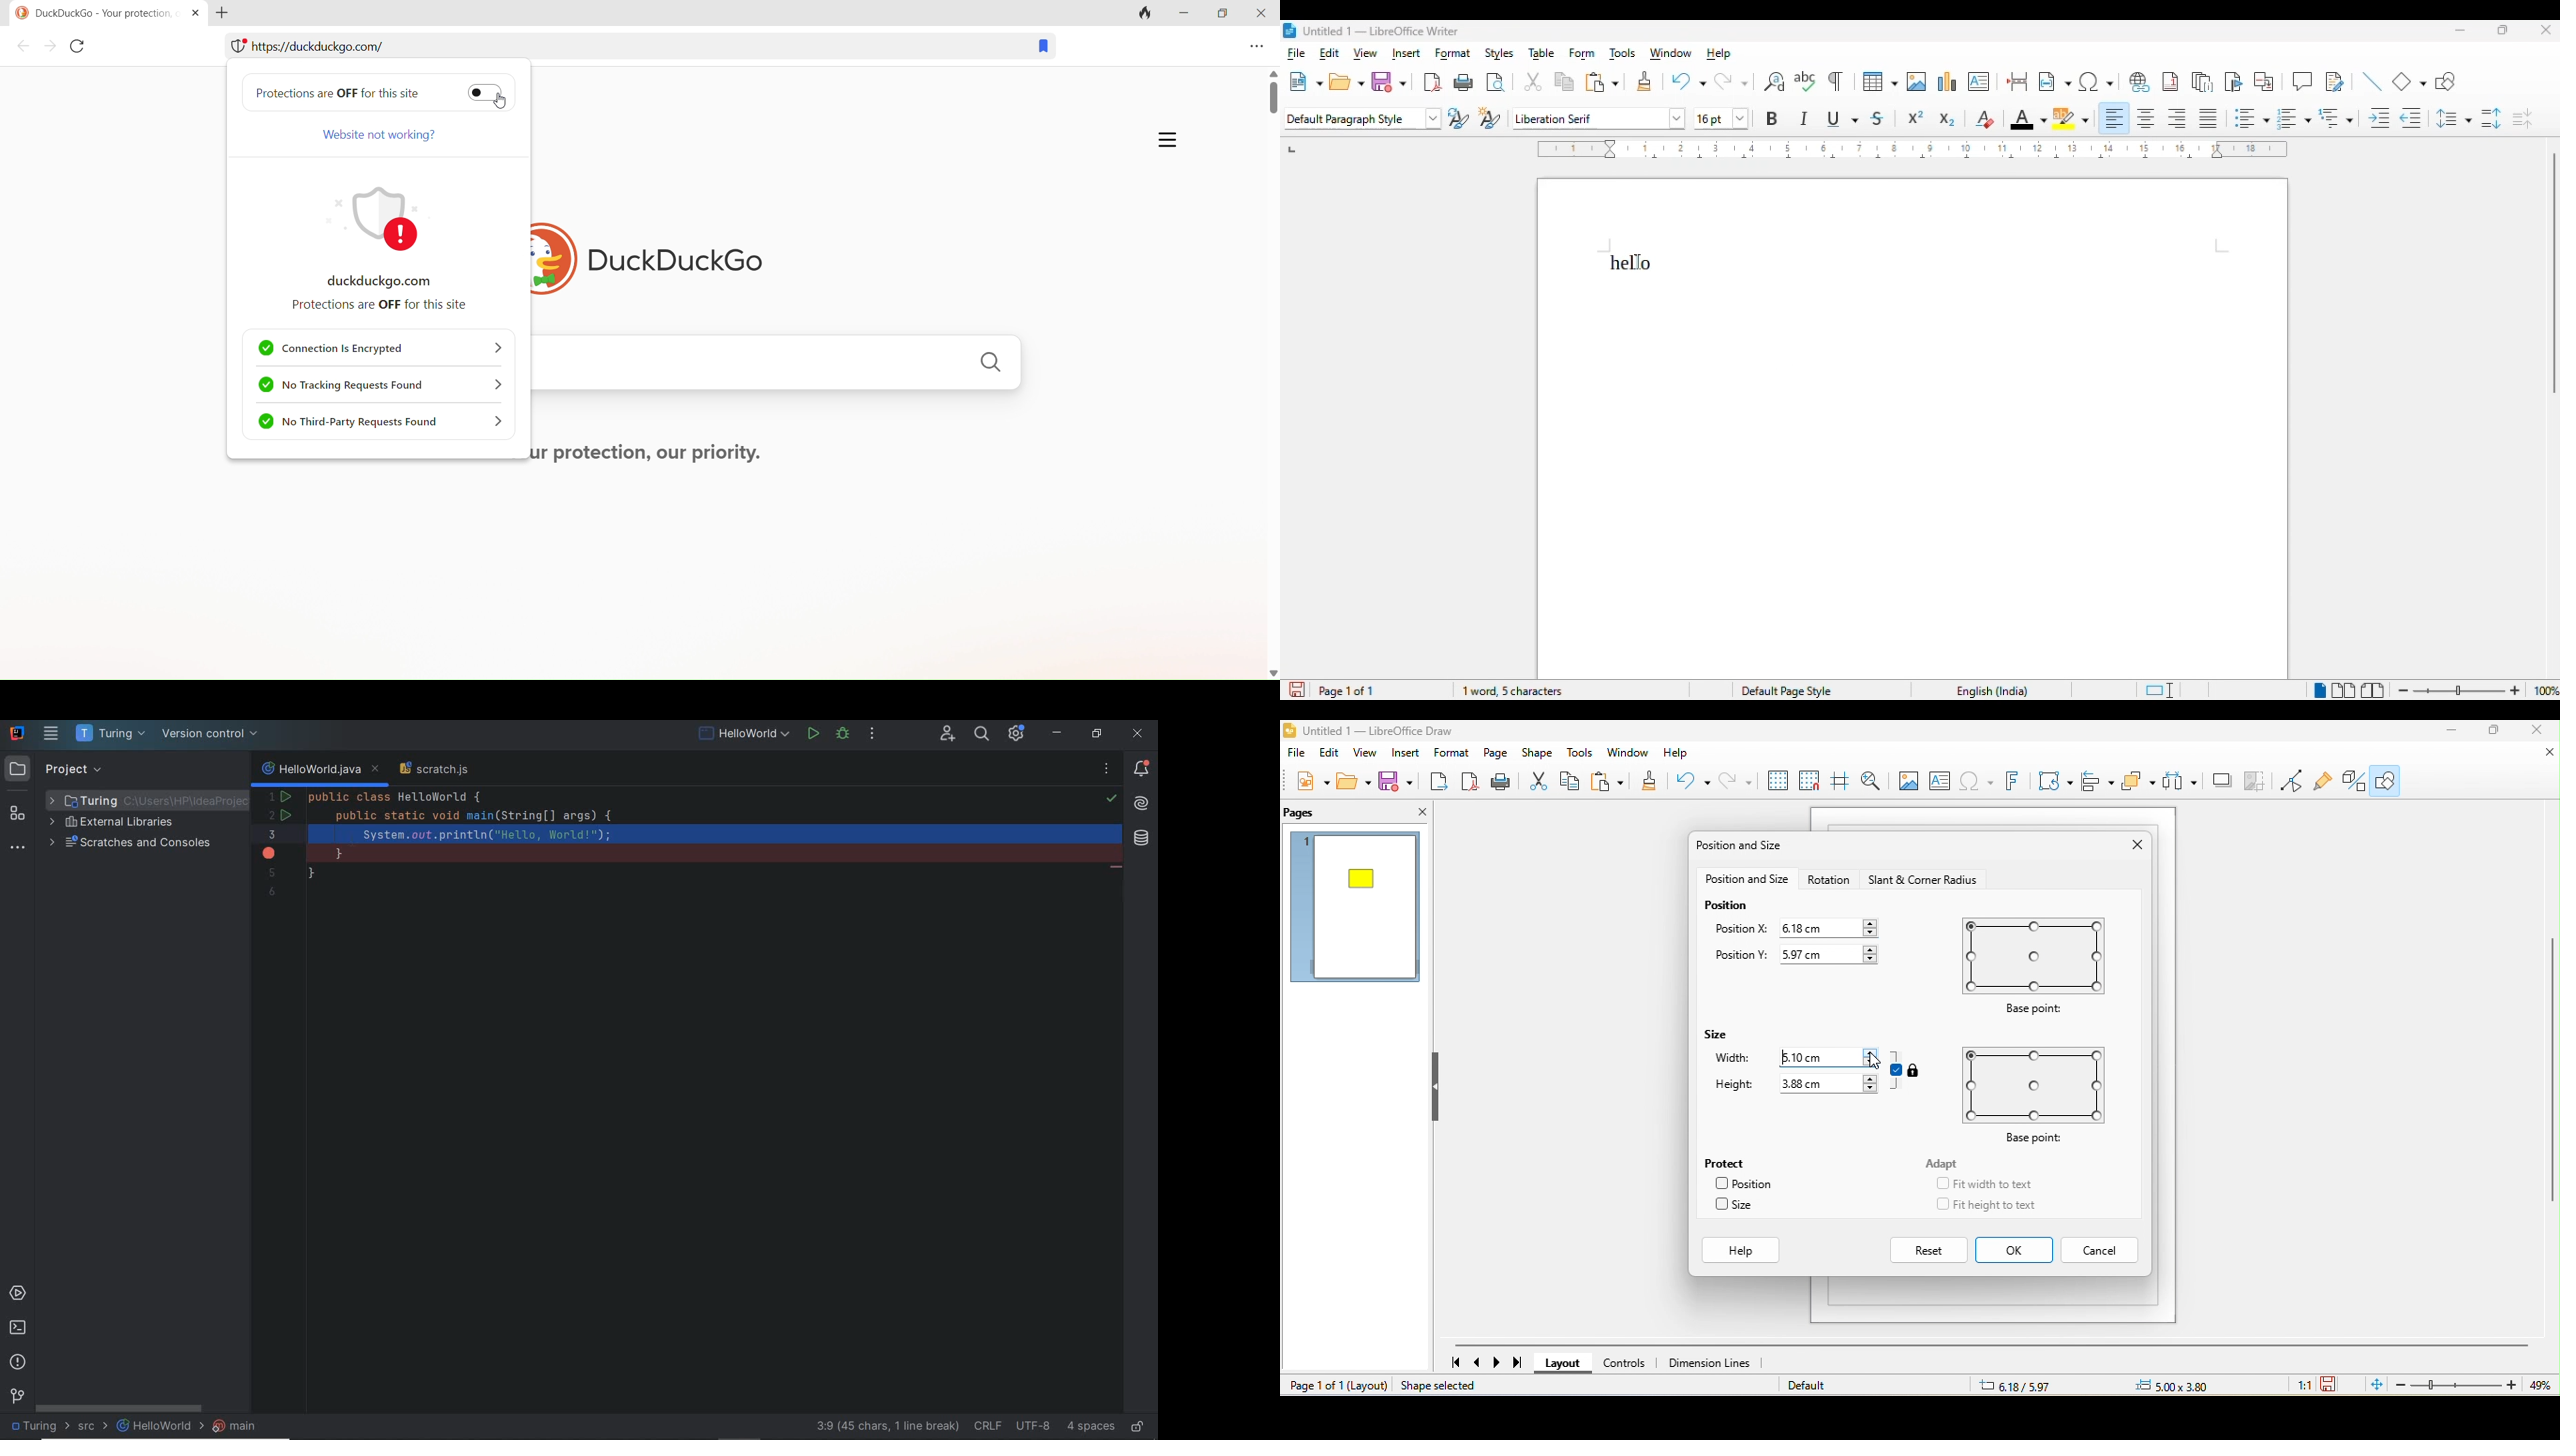  I want to click on help, so click(1718, 53).